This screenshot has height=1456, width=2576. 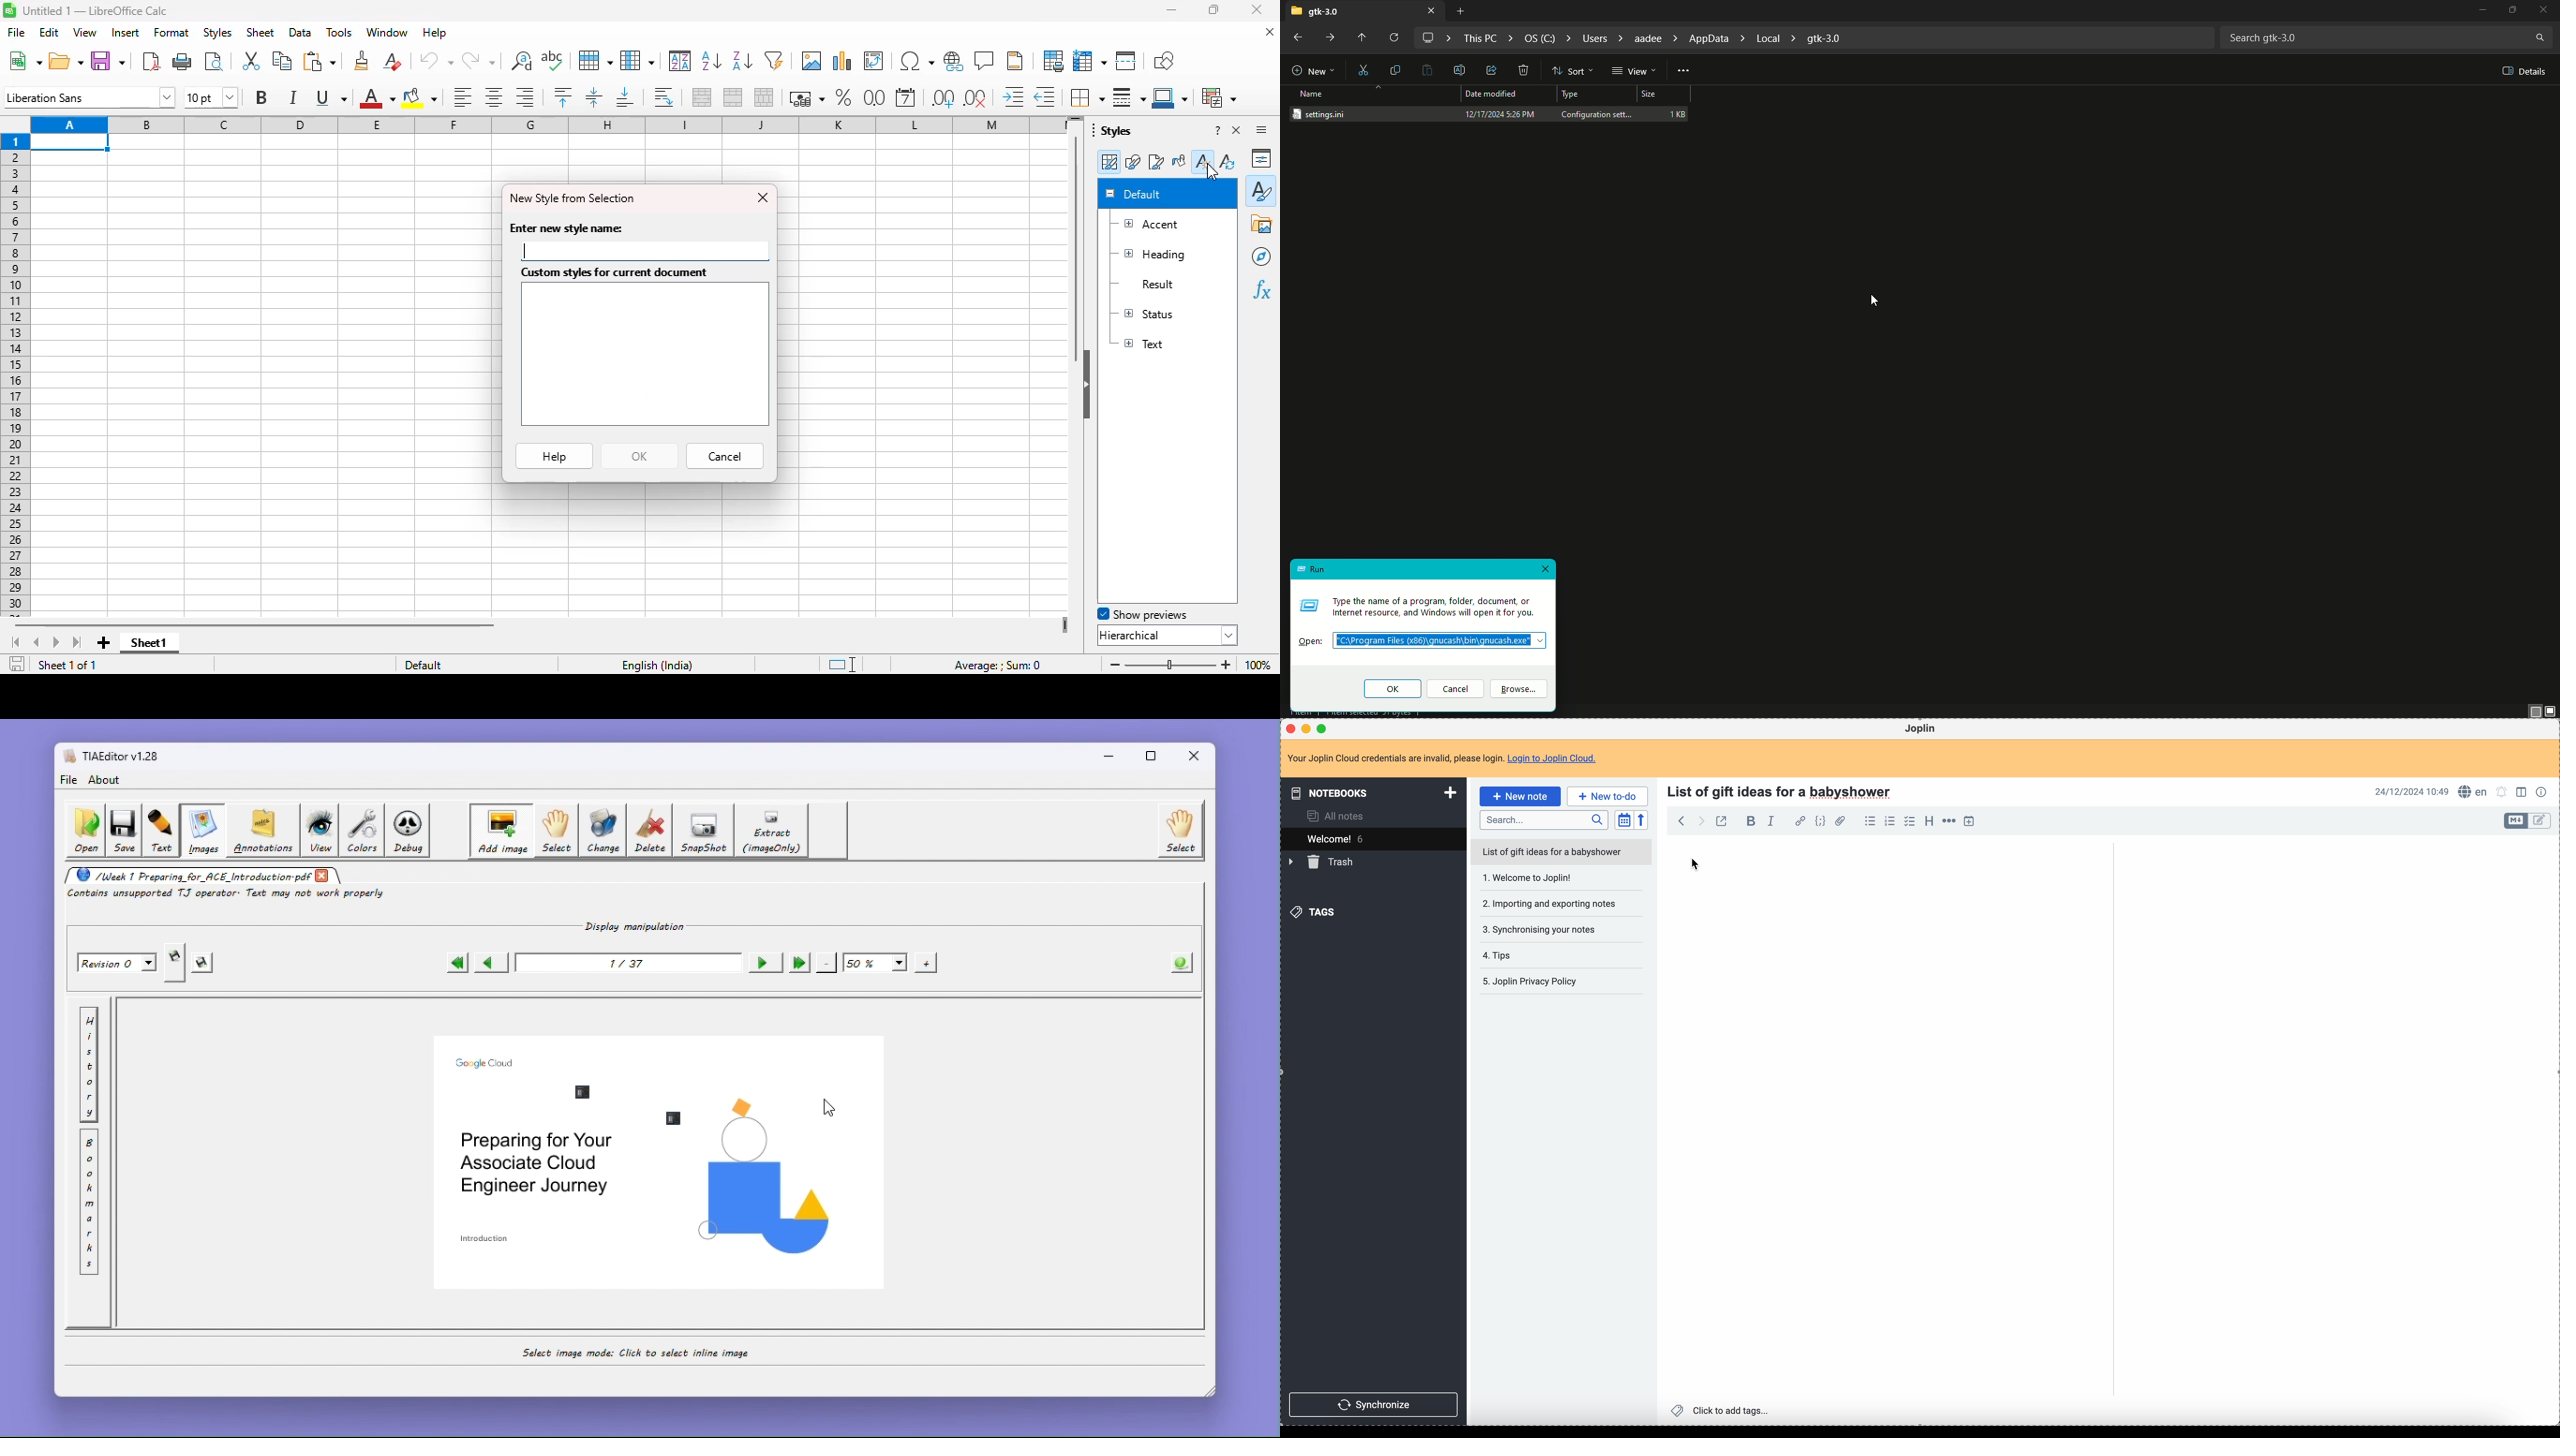 What do you see at coordinates (1090, 61) in the screenshot?
I see `freeze rows and columns` at bounding box center [1090, 61].